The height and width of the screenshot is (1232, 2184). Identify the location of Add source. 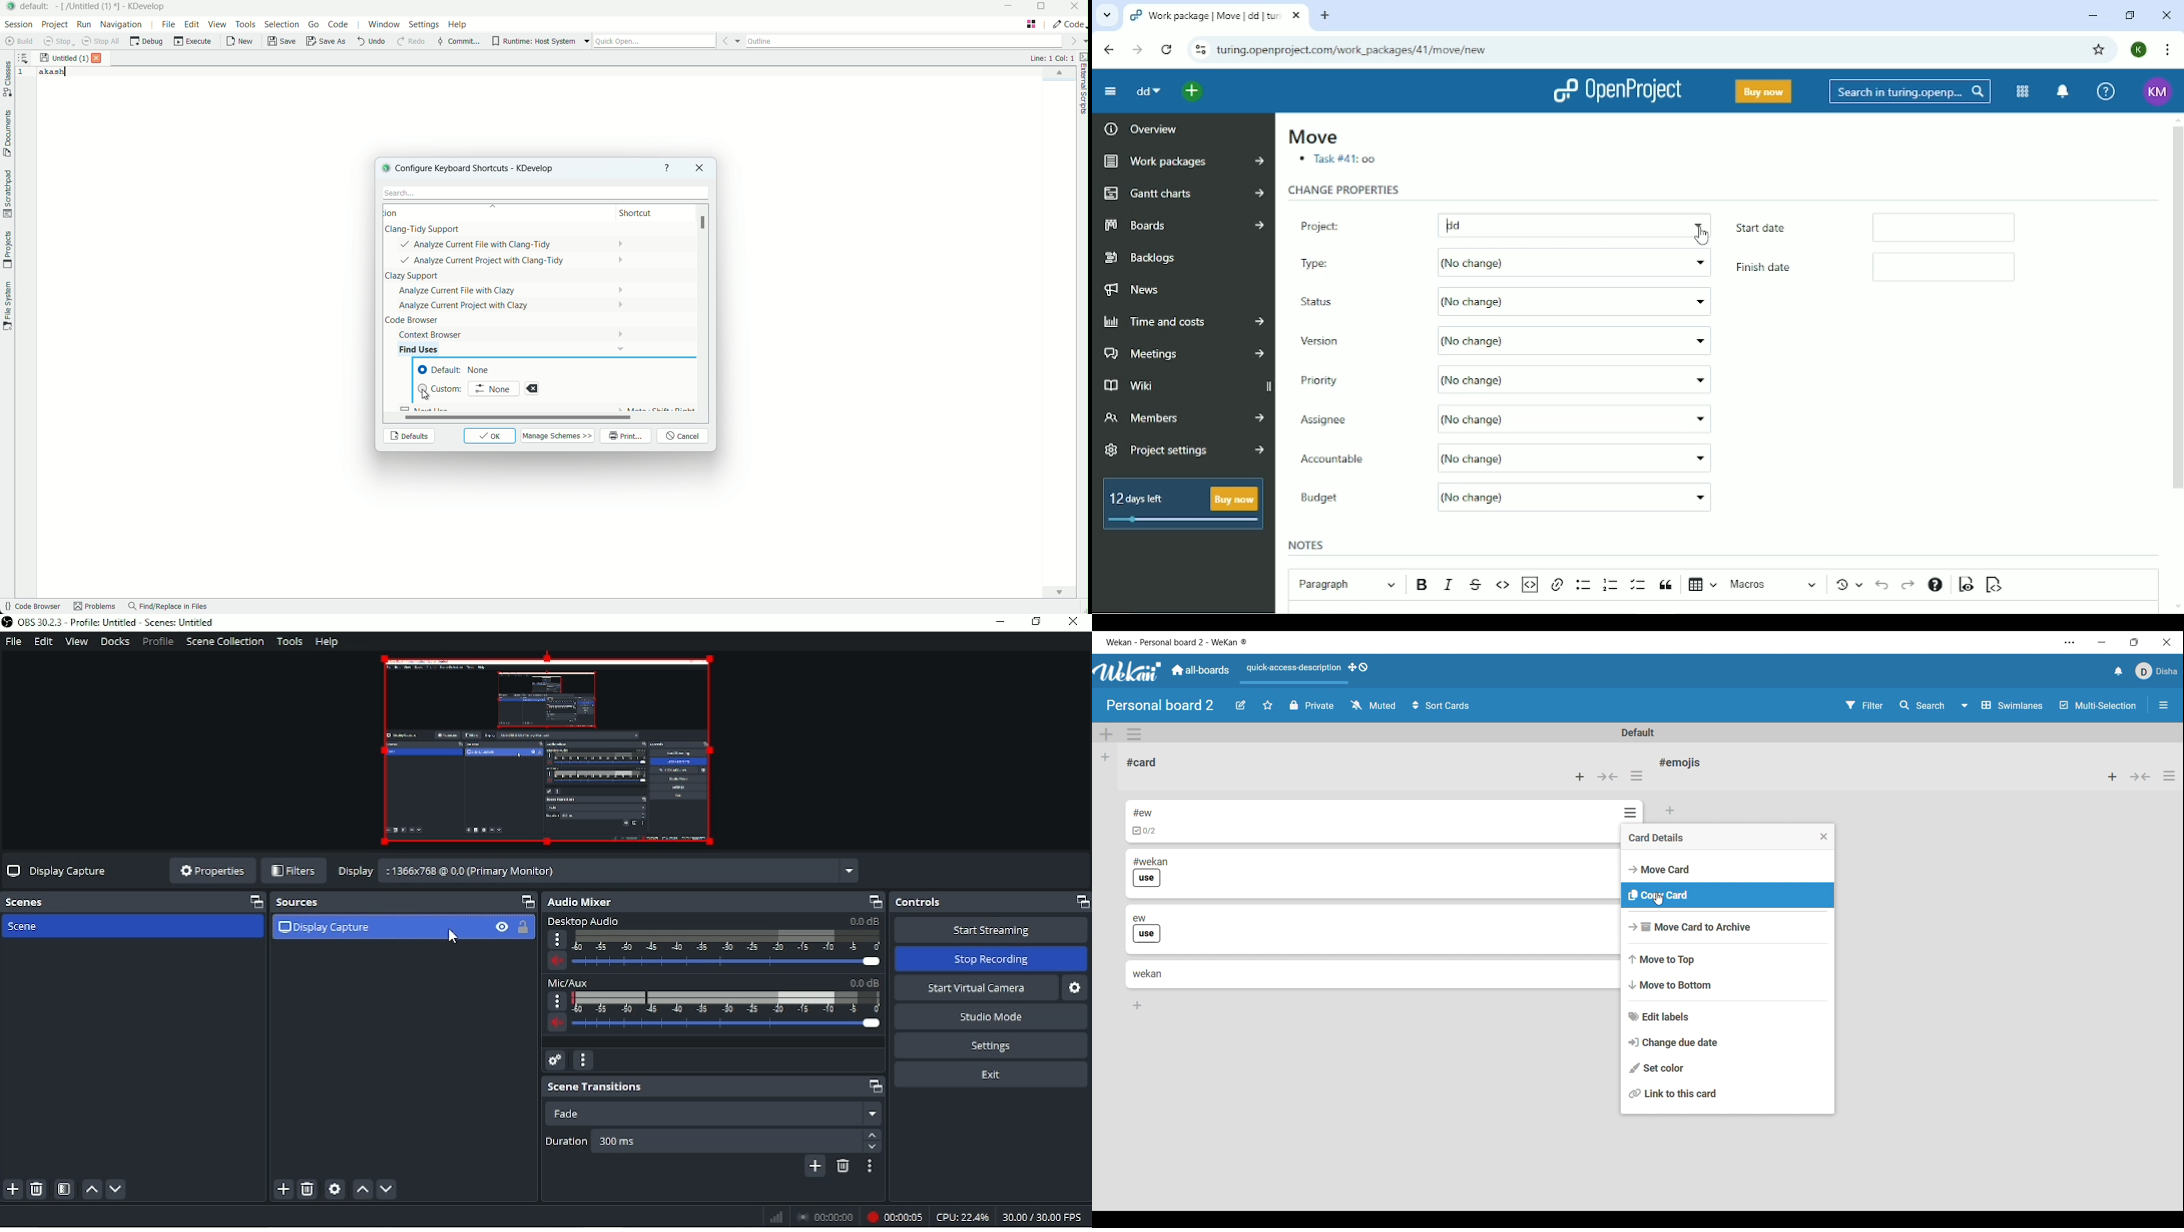
(282, 1189).